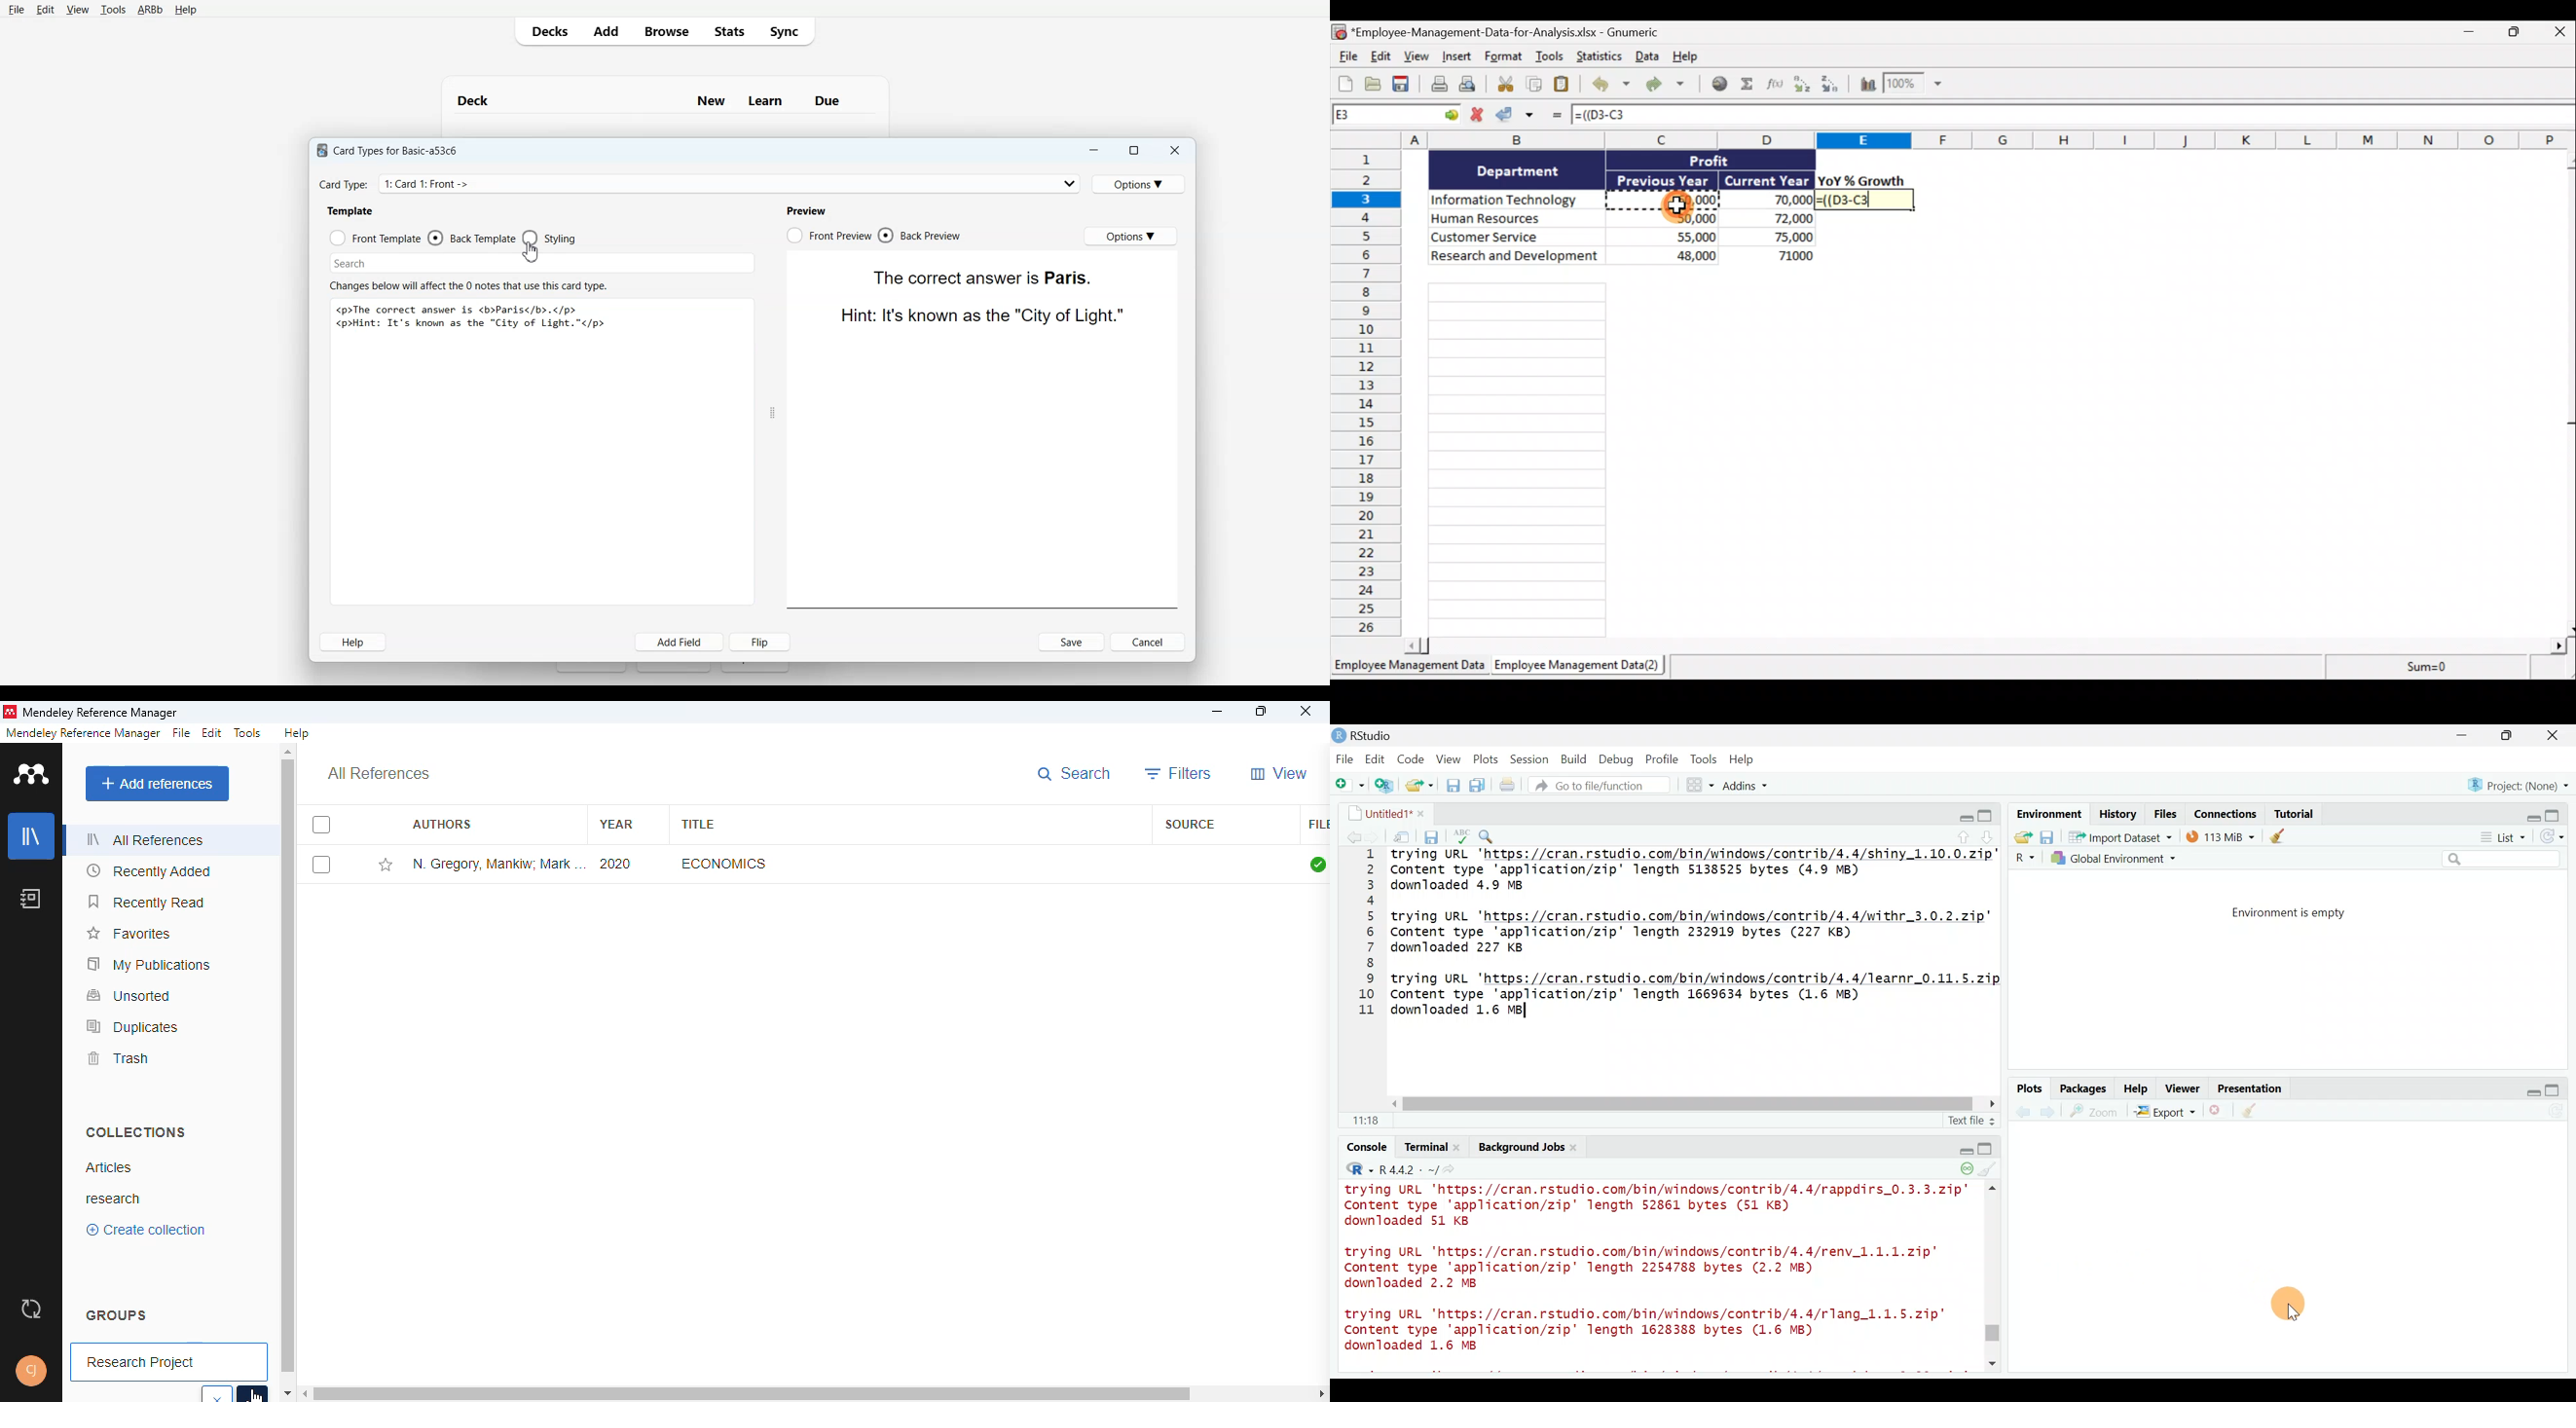  What do you see at coordinates (1150, 641) in the screenshot?
I see `Cancel` at bounding box center [1150, 641].